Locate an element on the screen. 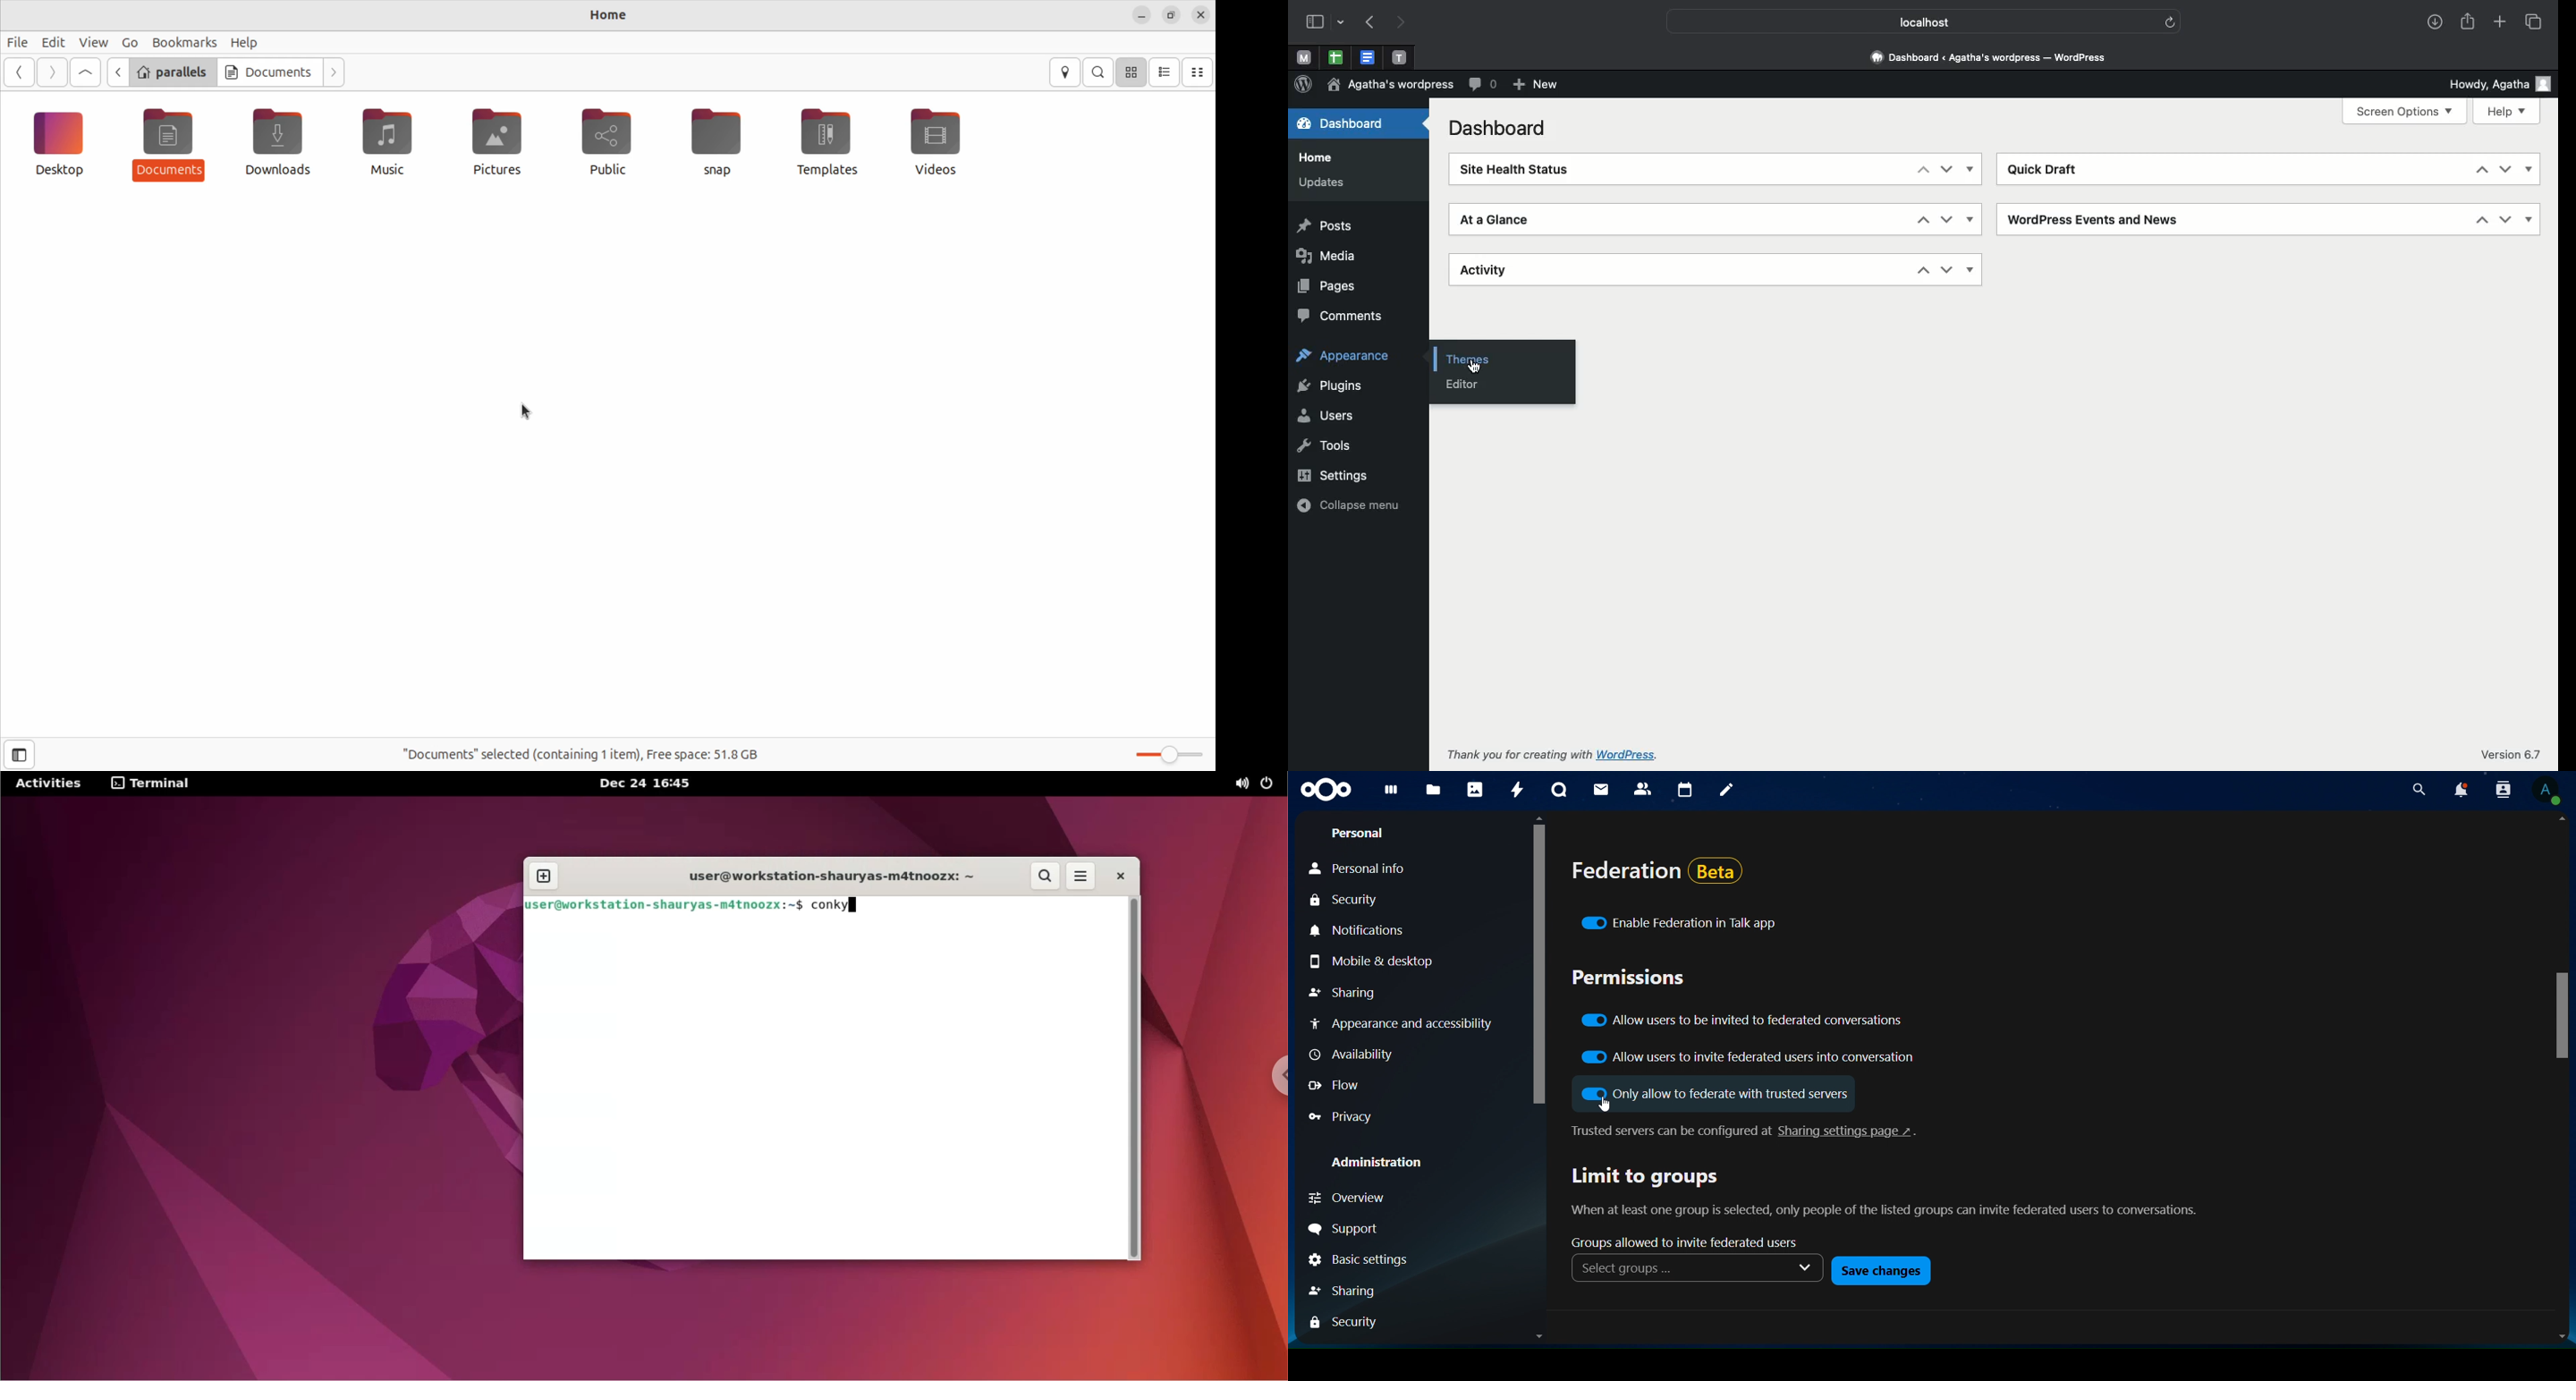 Image resolution: width=2576 pixels, height=1400 pixels. pictures is located at coordinates (499, 141).